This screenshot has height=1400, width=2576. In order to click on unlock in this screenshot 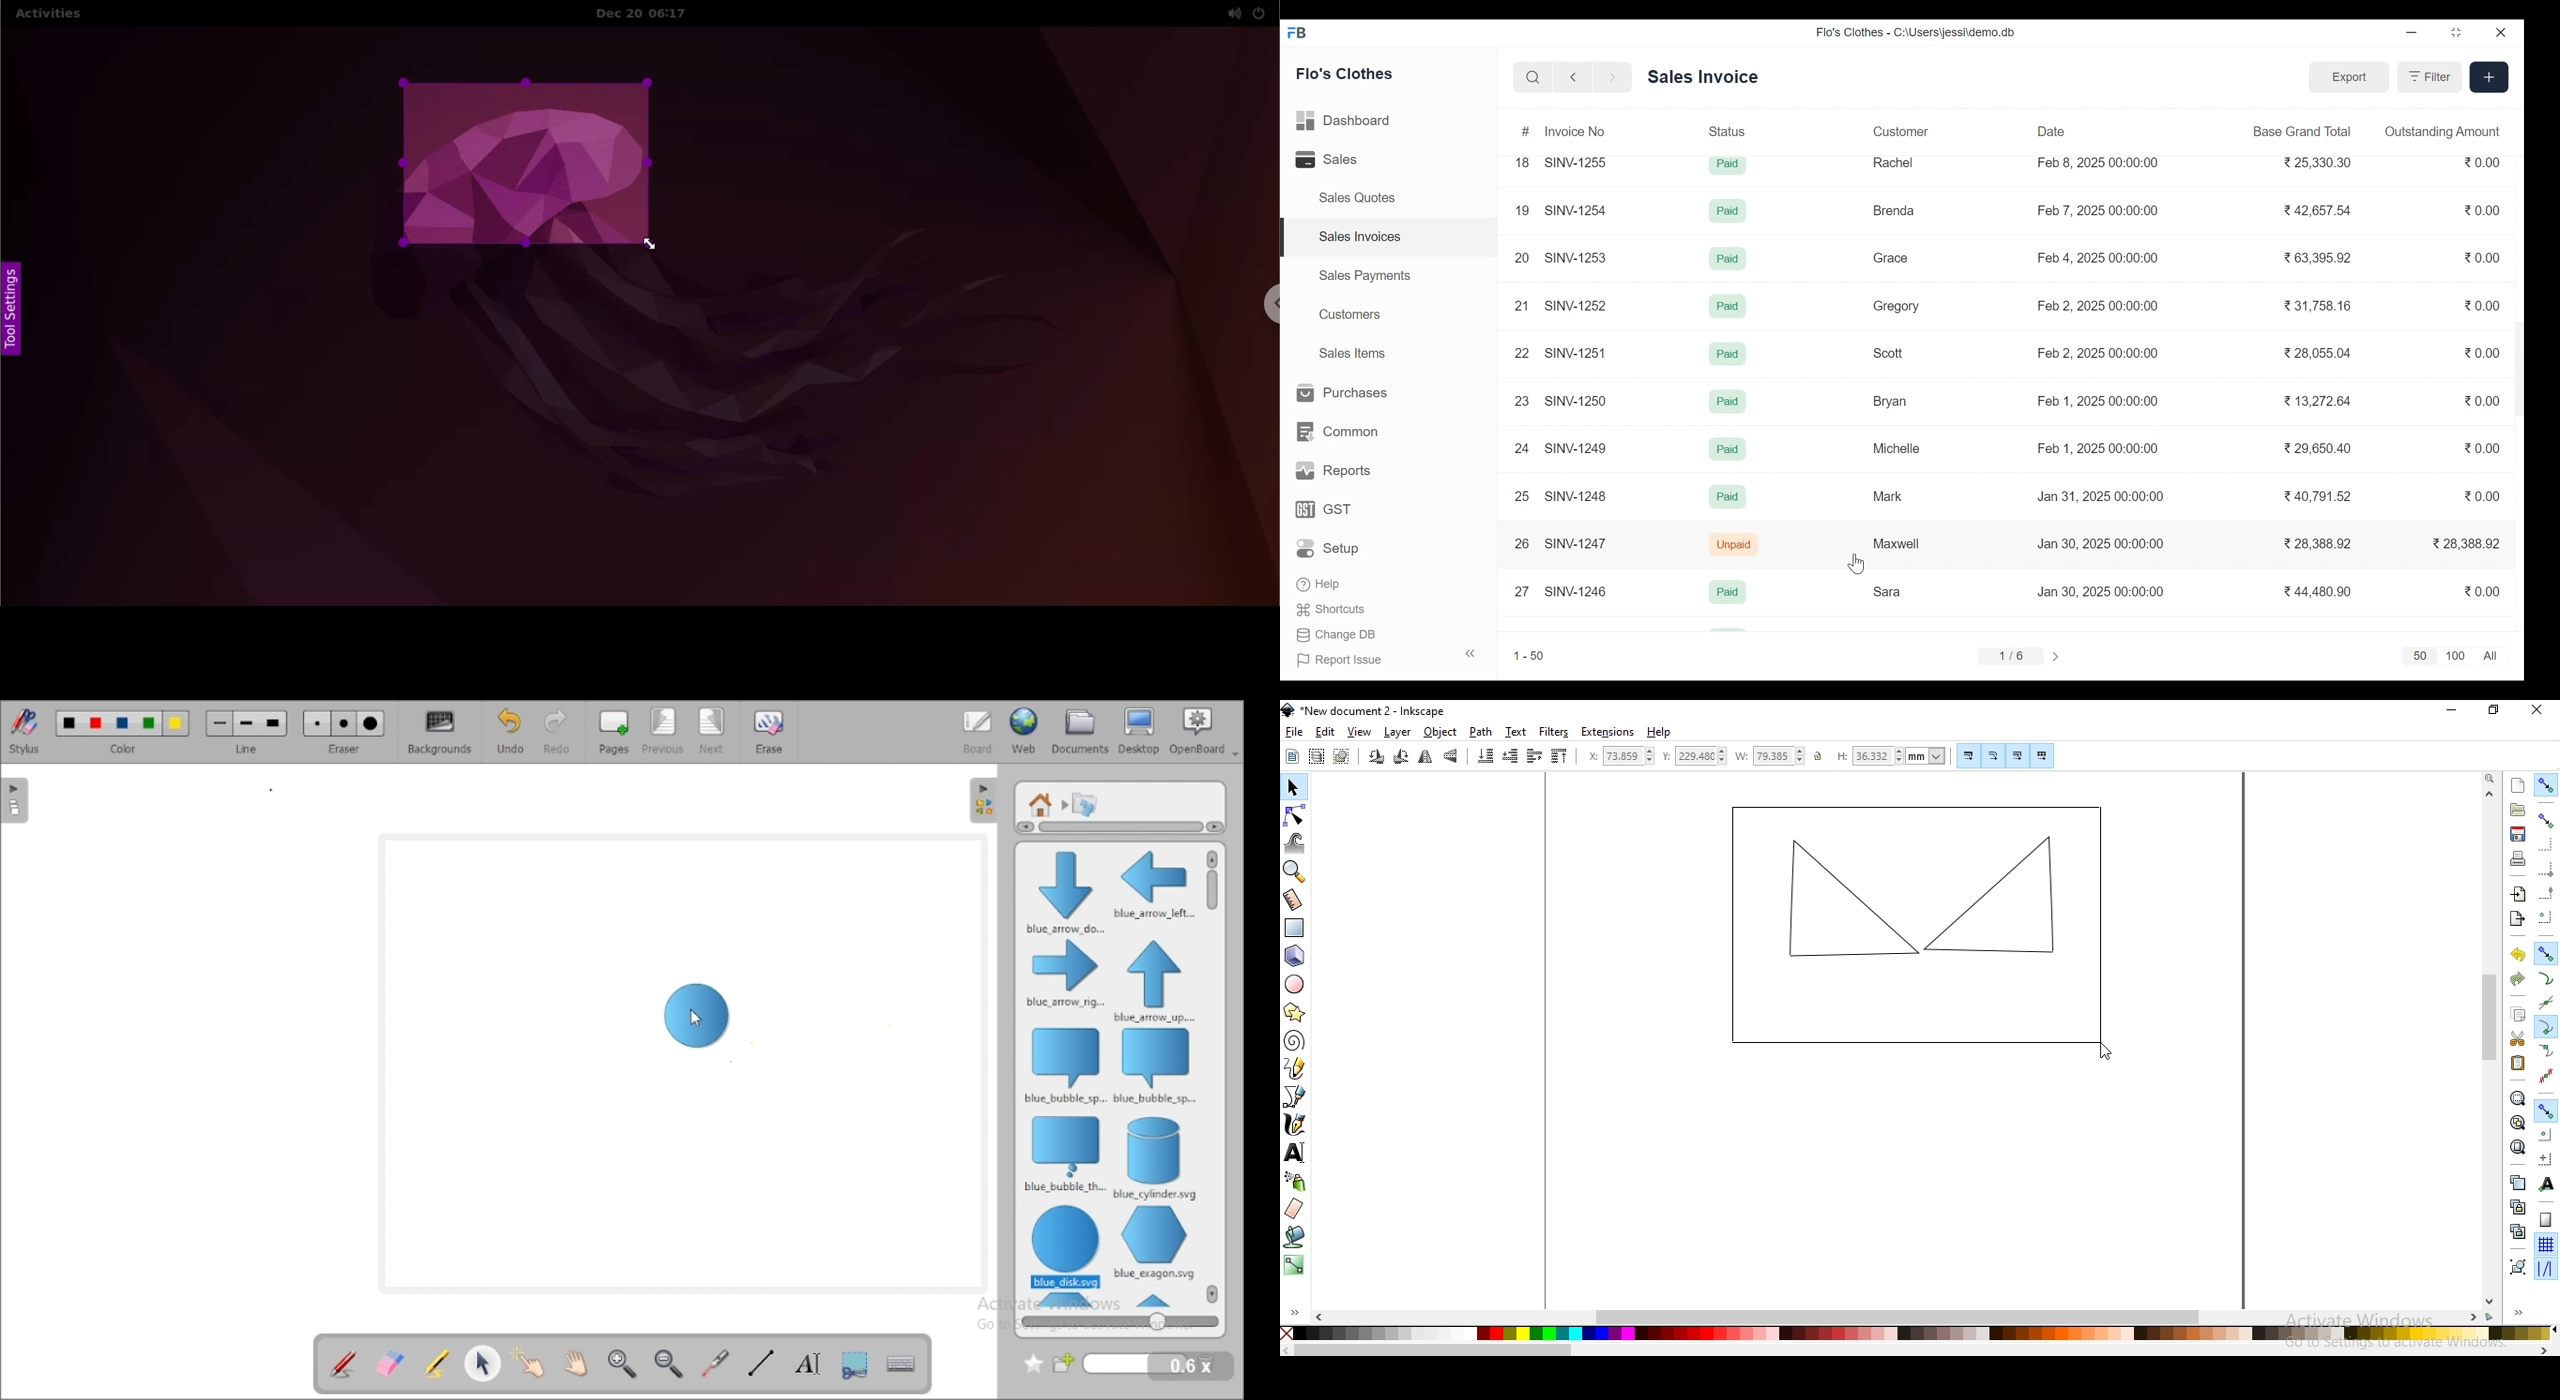, I will do `click(1820, 755)`.